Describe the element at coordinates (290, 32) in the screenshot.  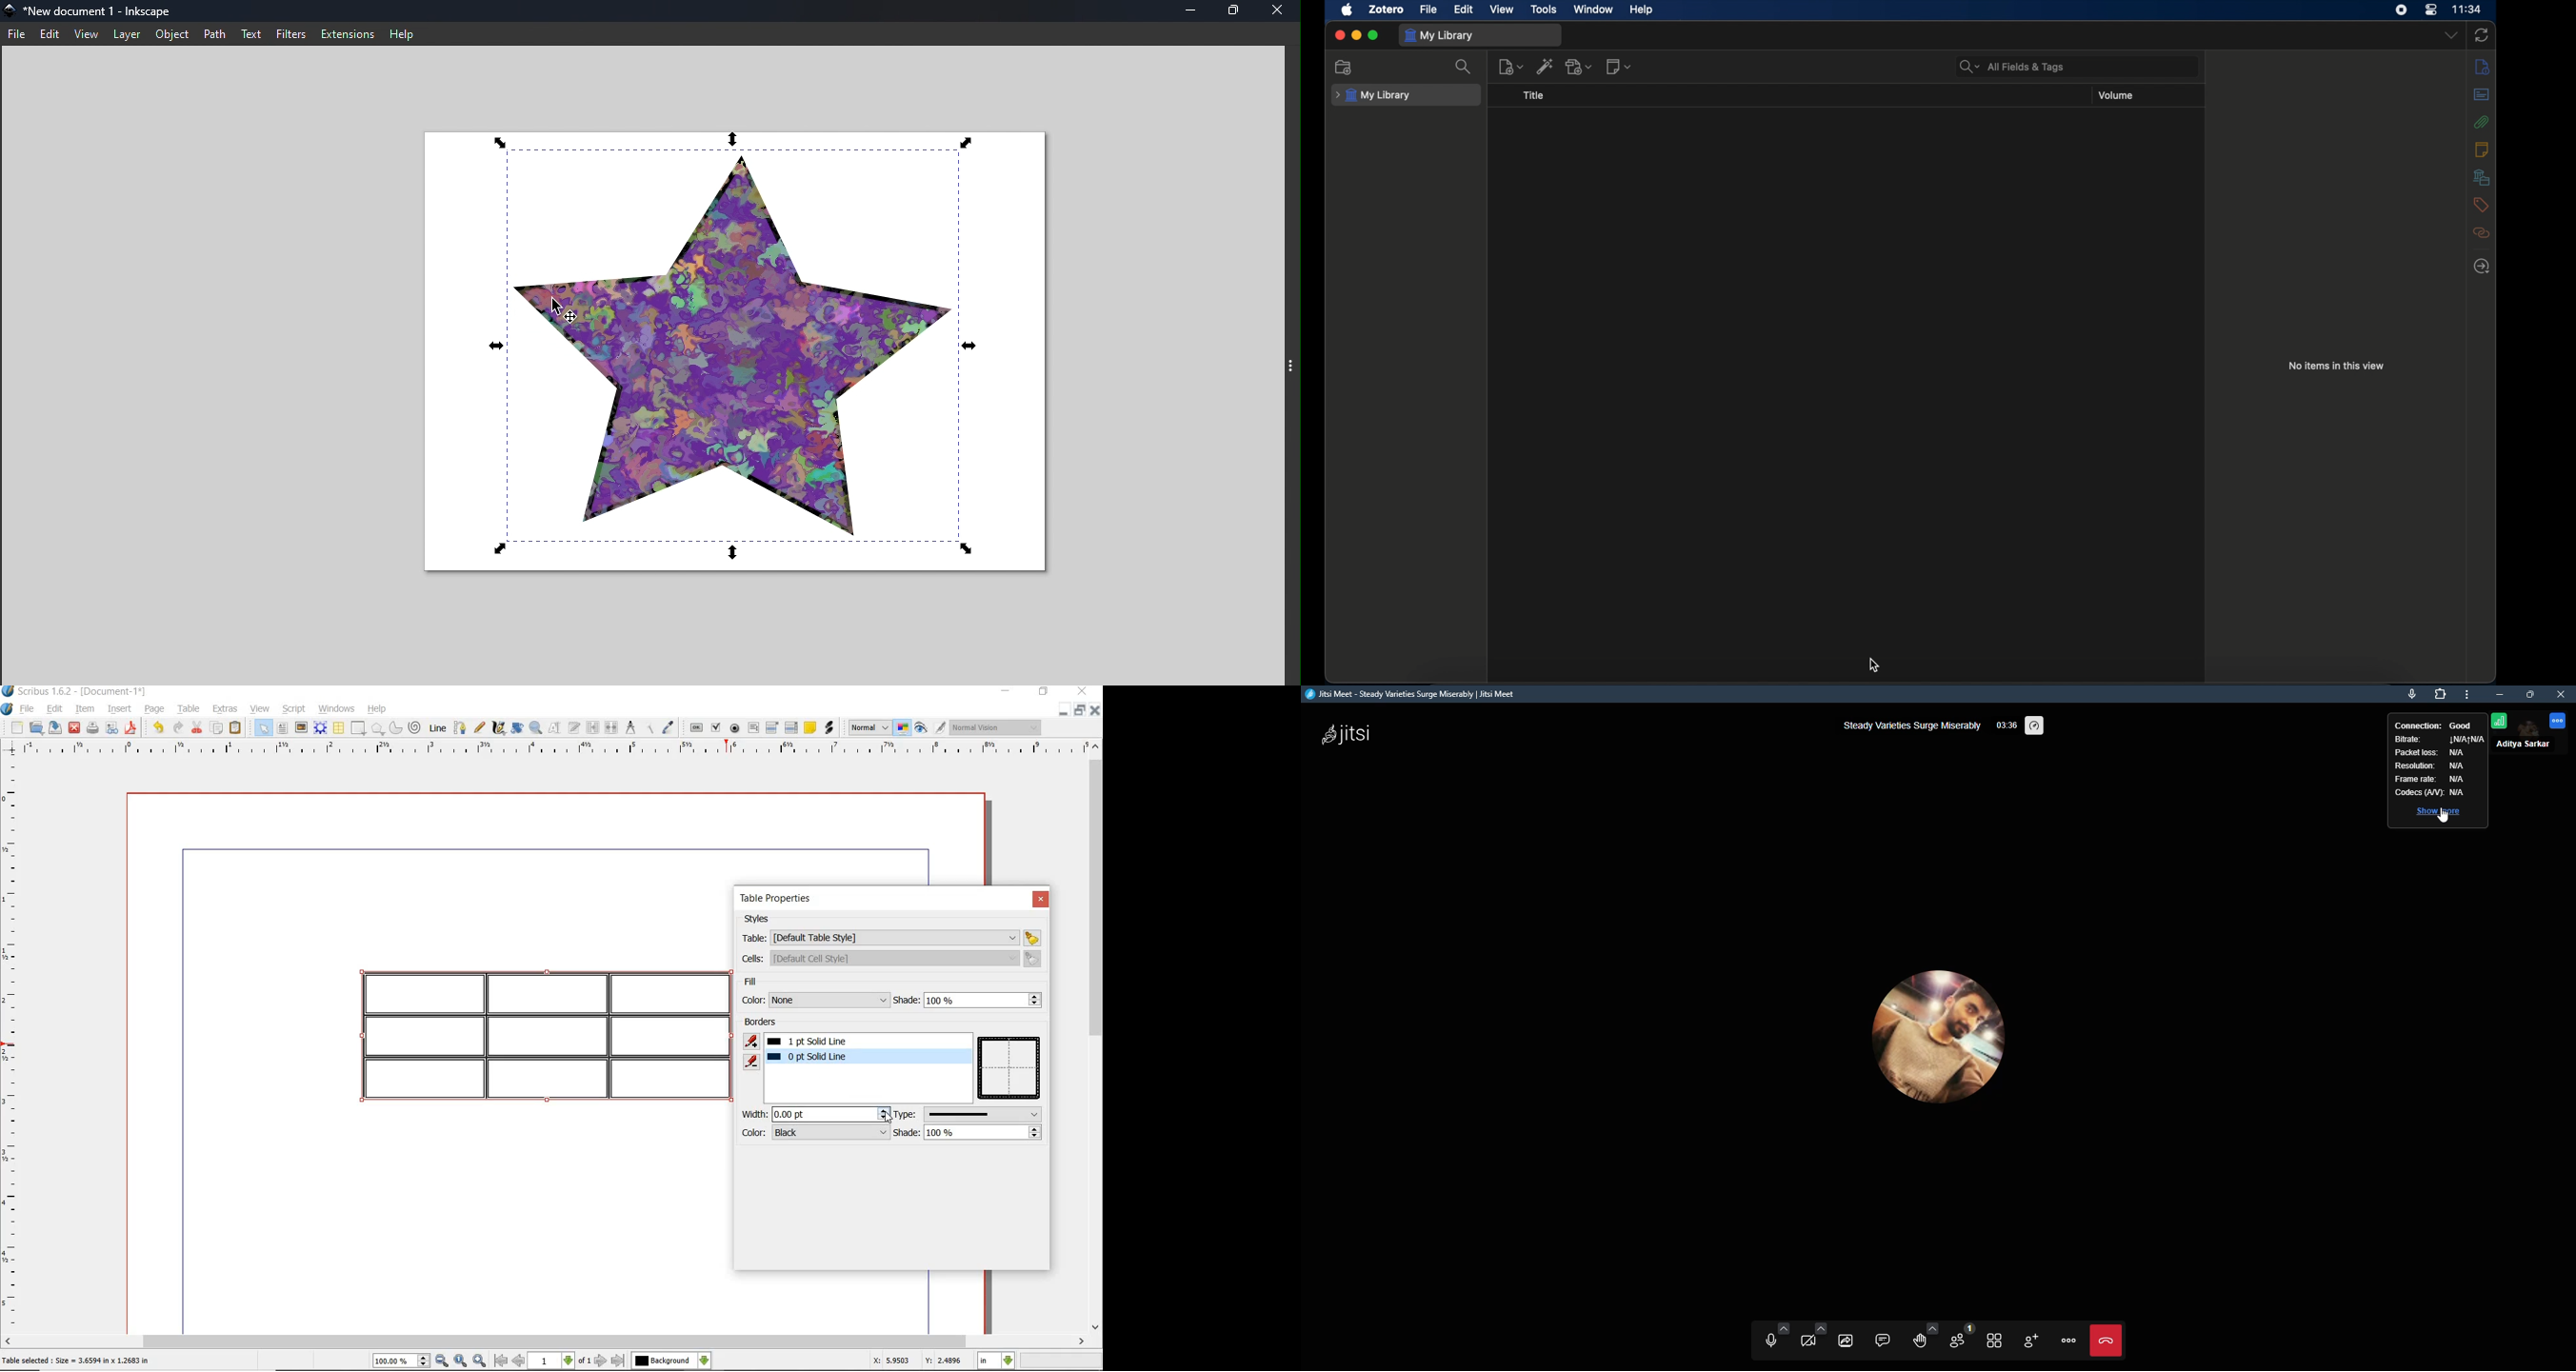
I see `Filters` at that location.